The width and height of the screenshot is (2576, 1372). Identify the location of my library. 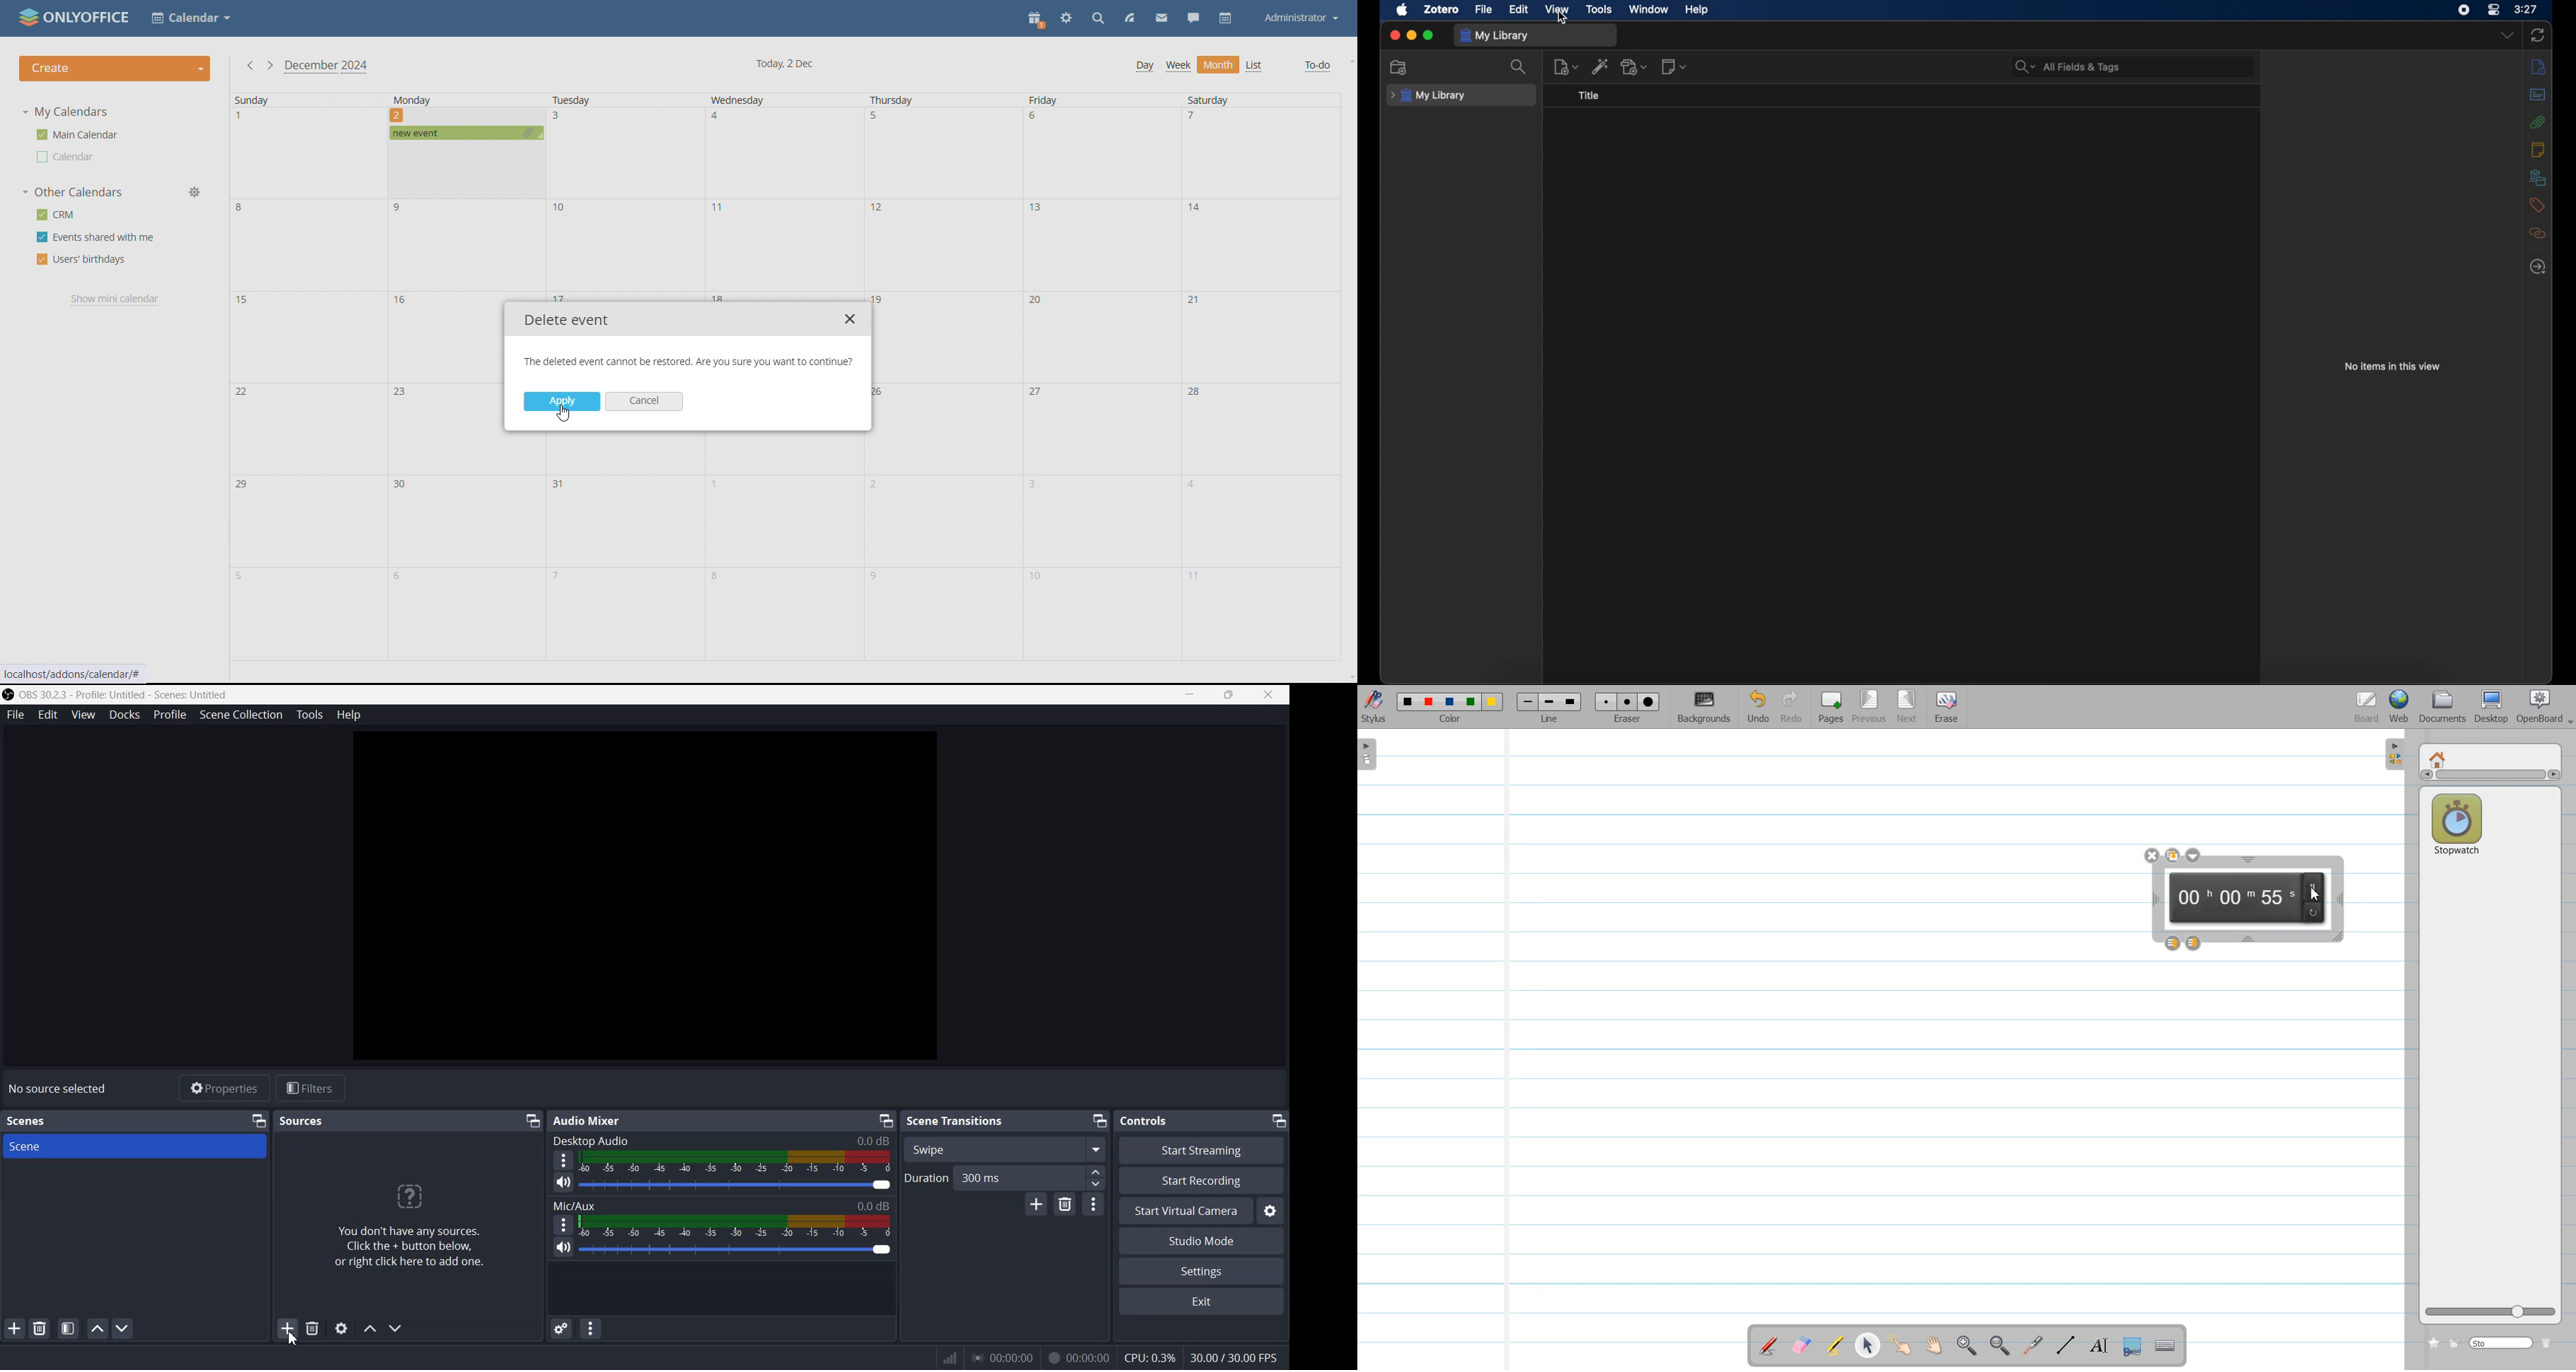
(1497, 35).